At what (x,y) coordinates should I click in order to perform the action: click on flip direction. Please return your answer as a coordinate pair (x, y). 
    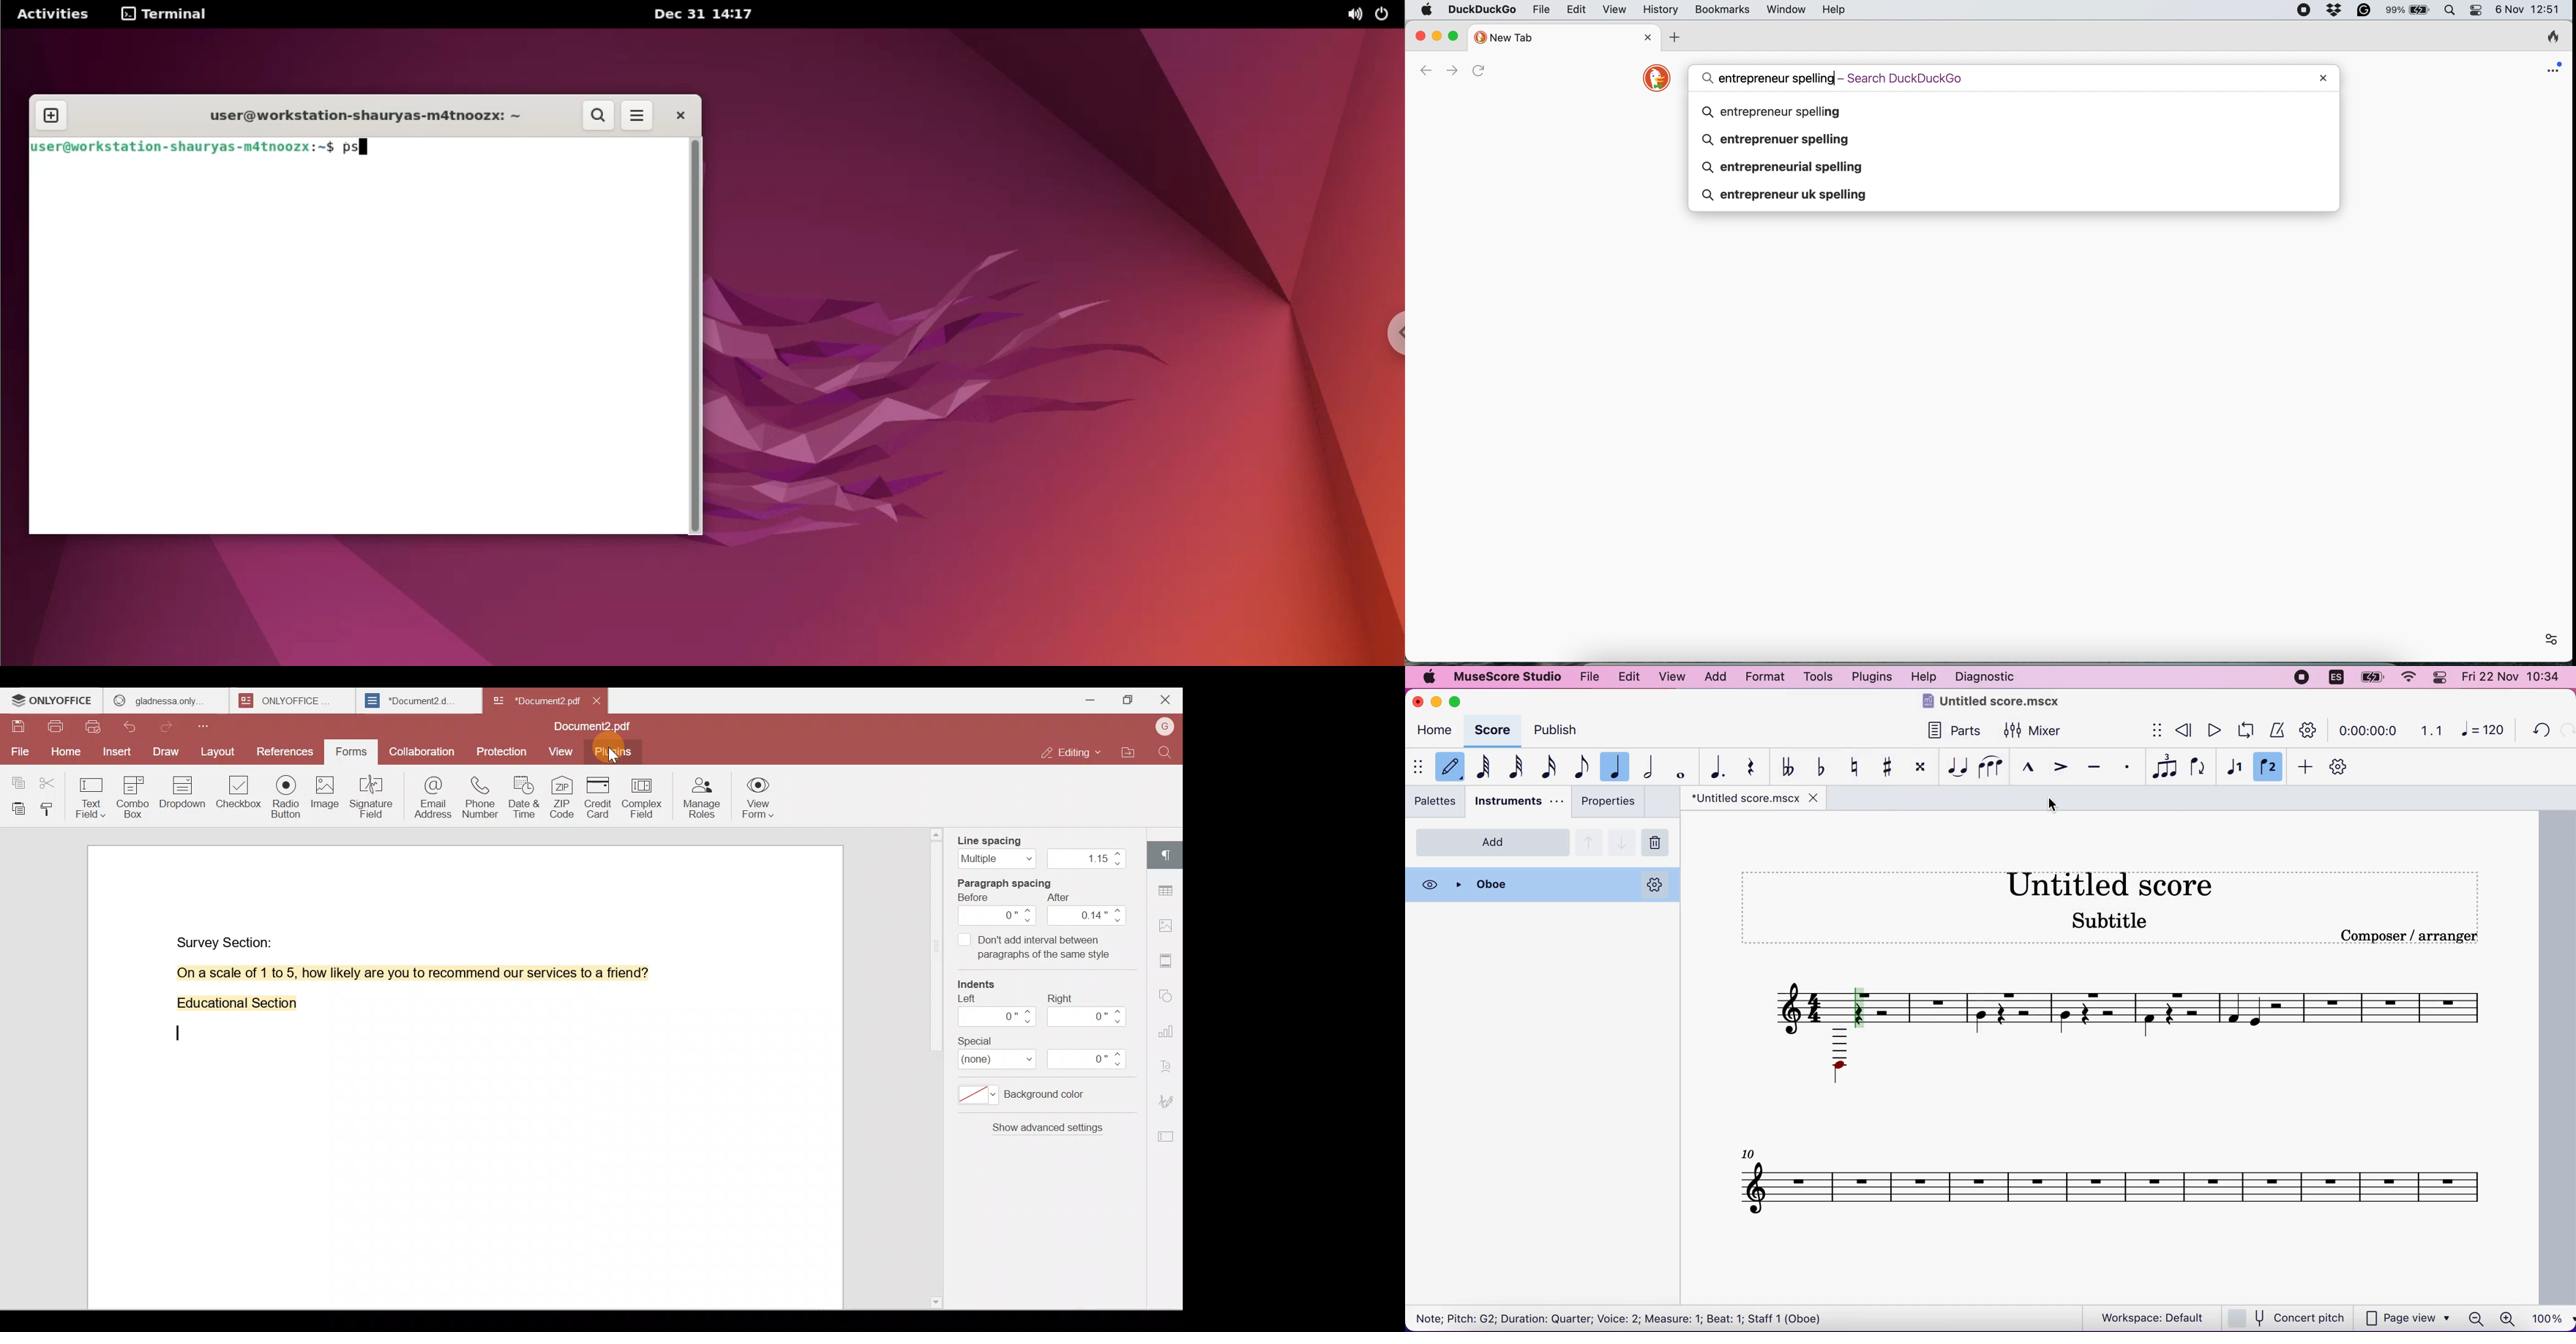
    Looking at the image, I should click on (2196, 766).